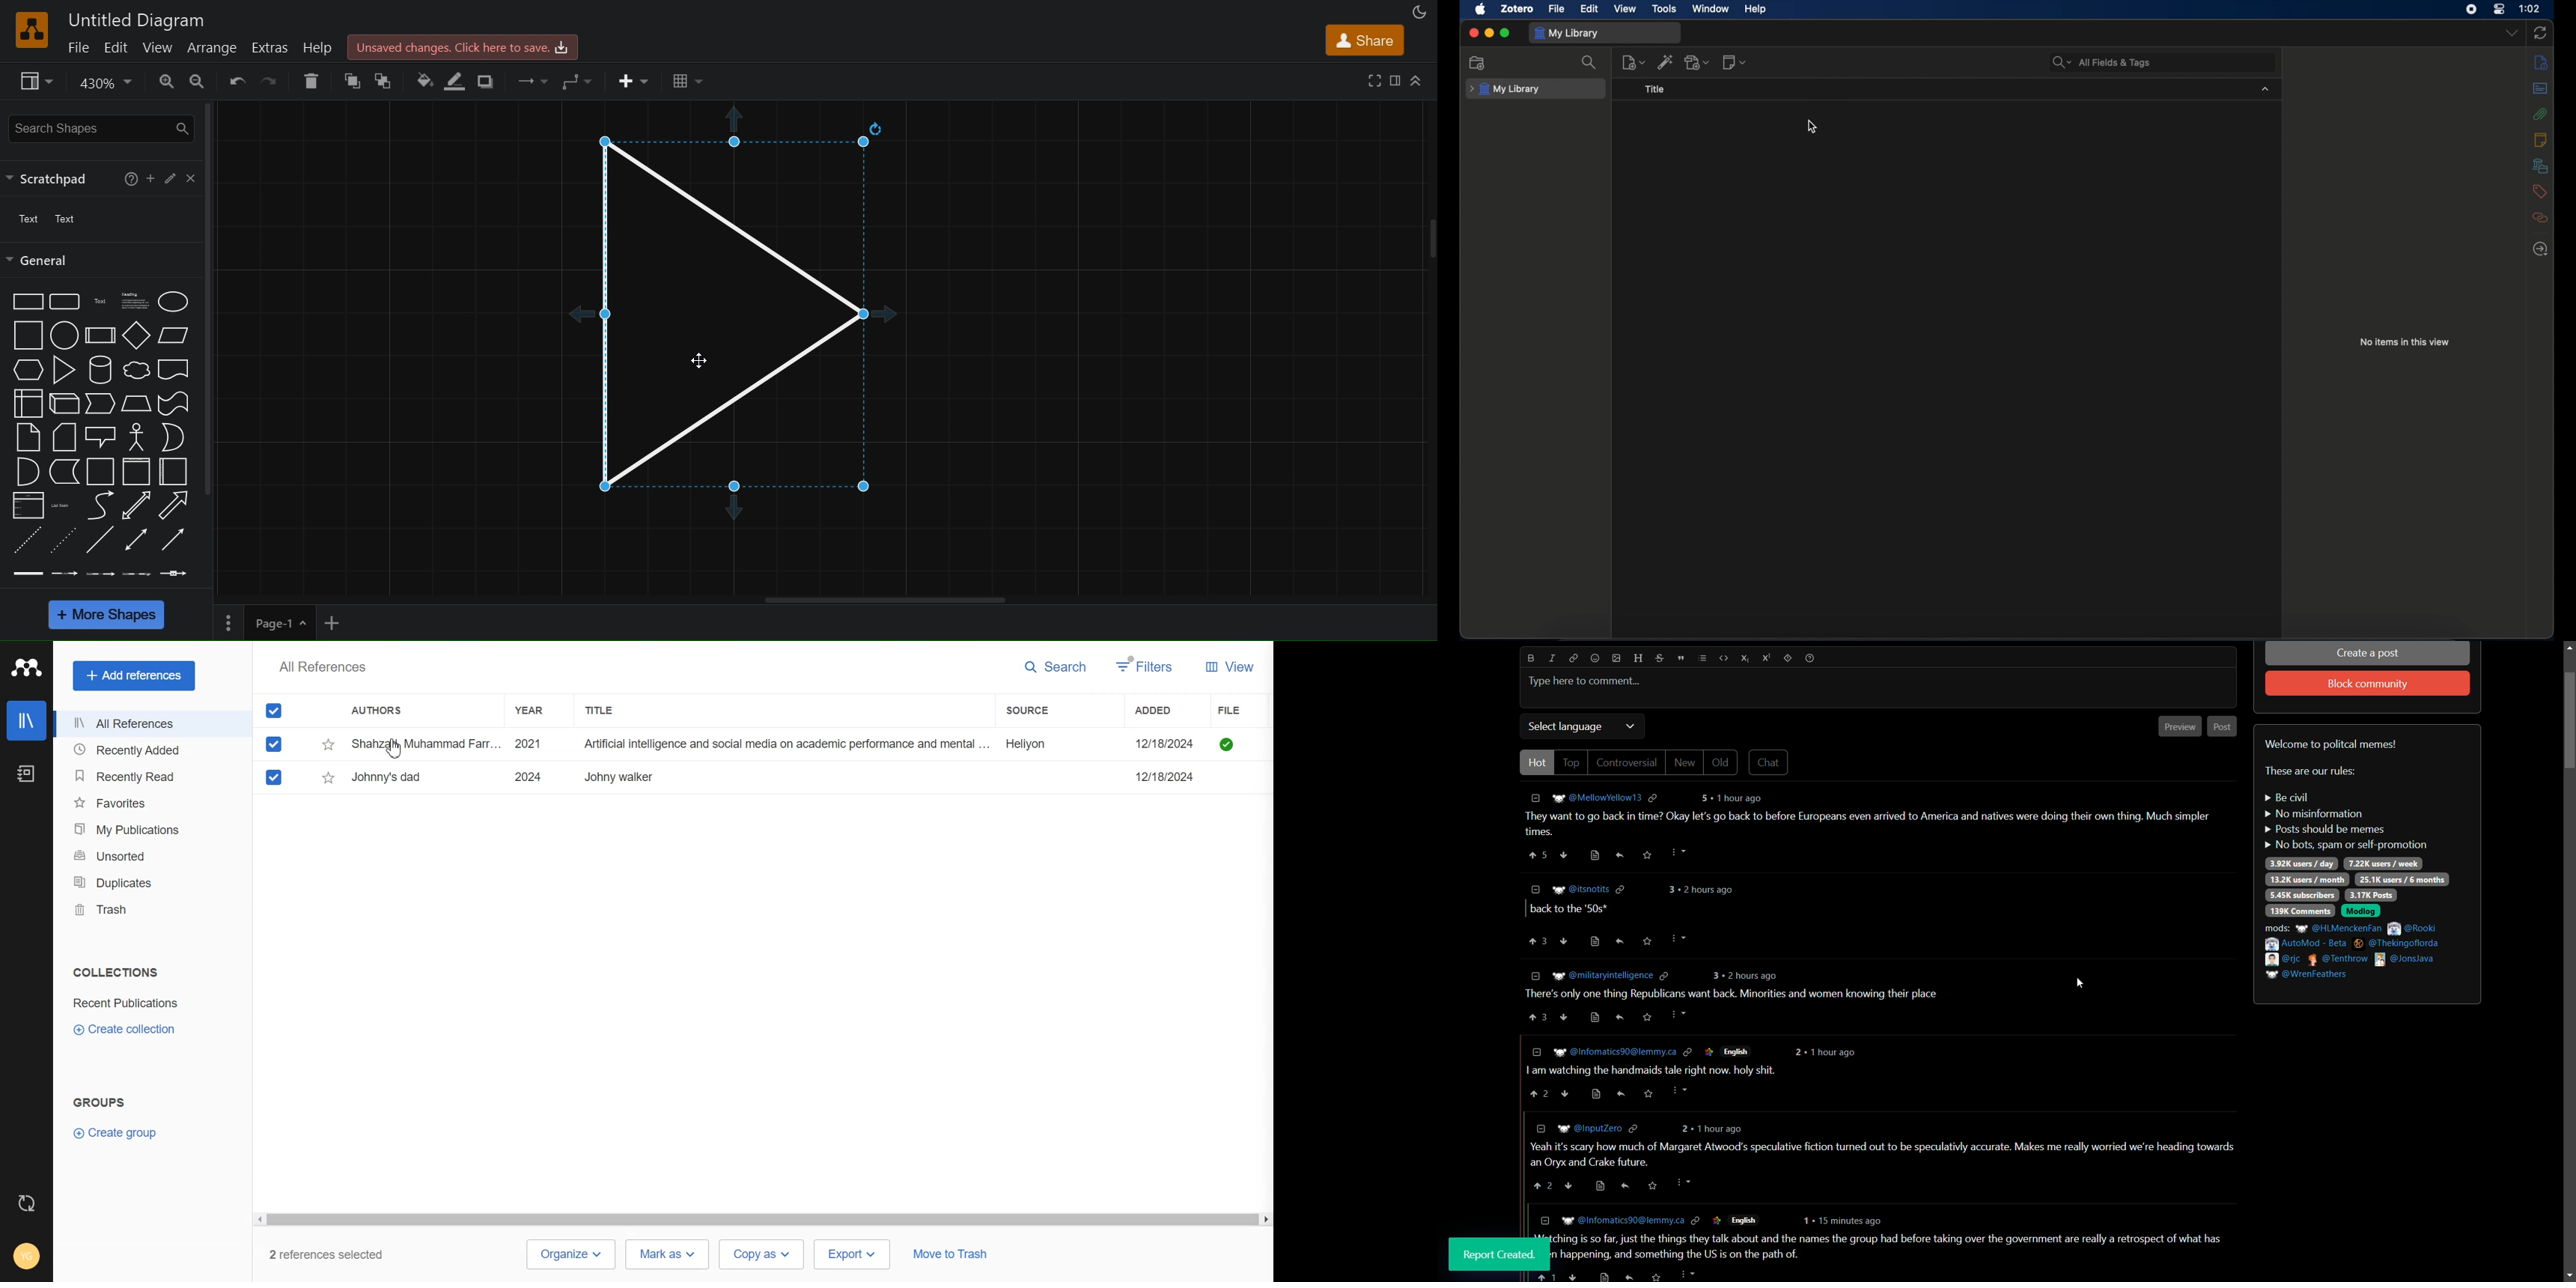  Describe the element at coordinates (2300, 910) in the screenshot. I see `139k comments` at that location.